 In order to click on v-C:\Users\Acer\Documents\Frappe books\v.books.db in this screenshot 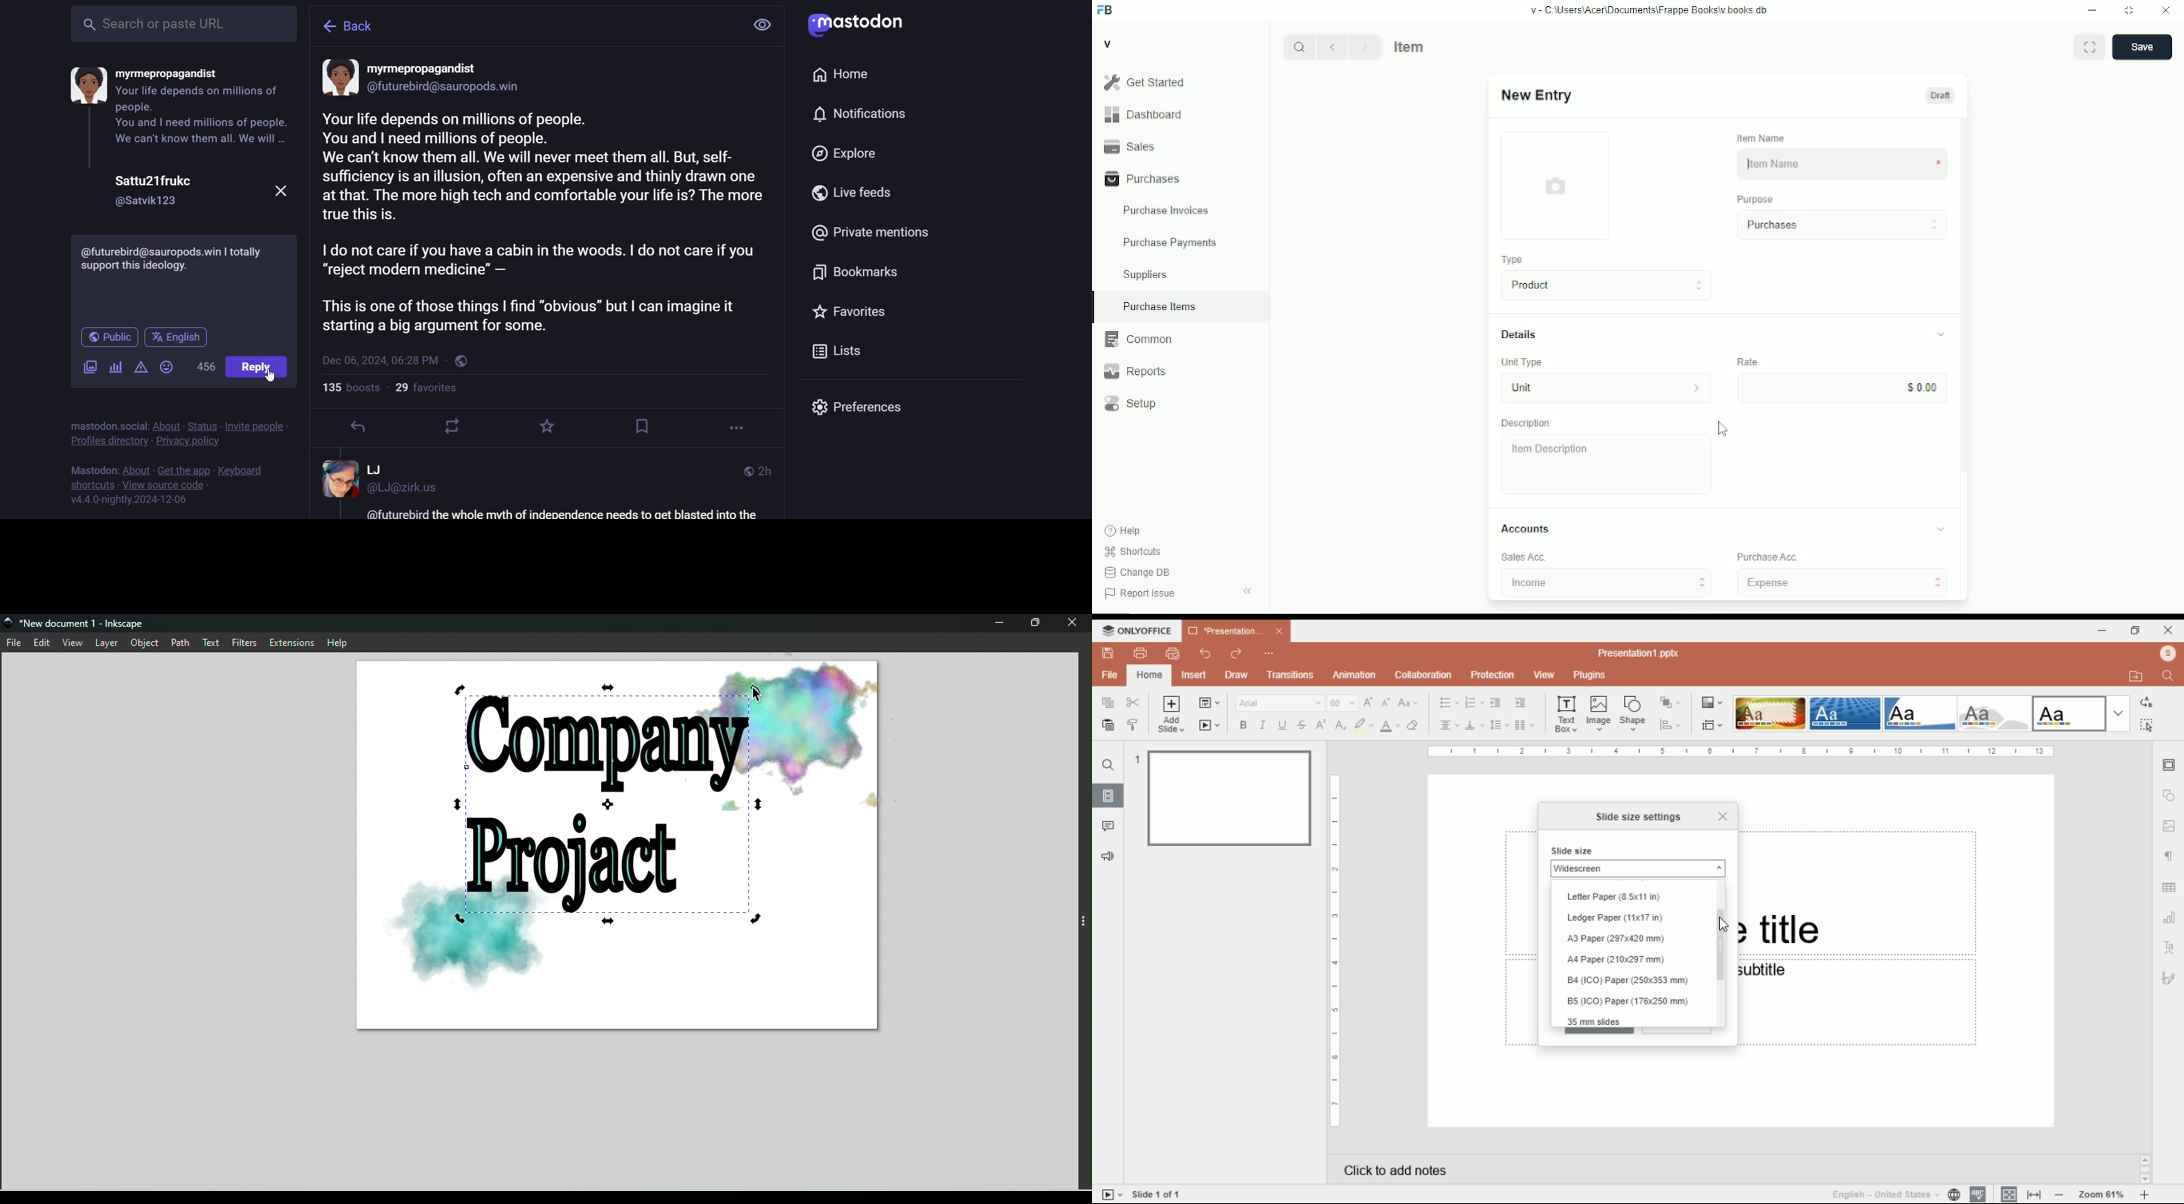, I will do `click(1650, 10)`.